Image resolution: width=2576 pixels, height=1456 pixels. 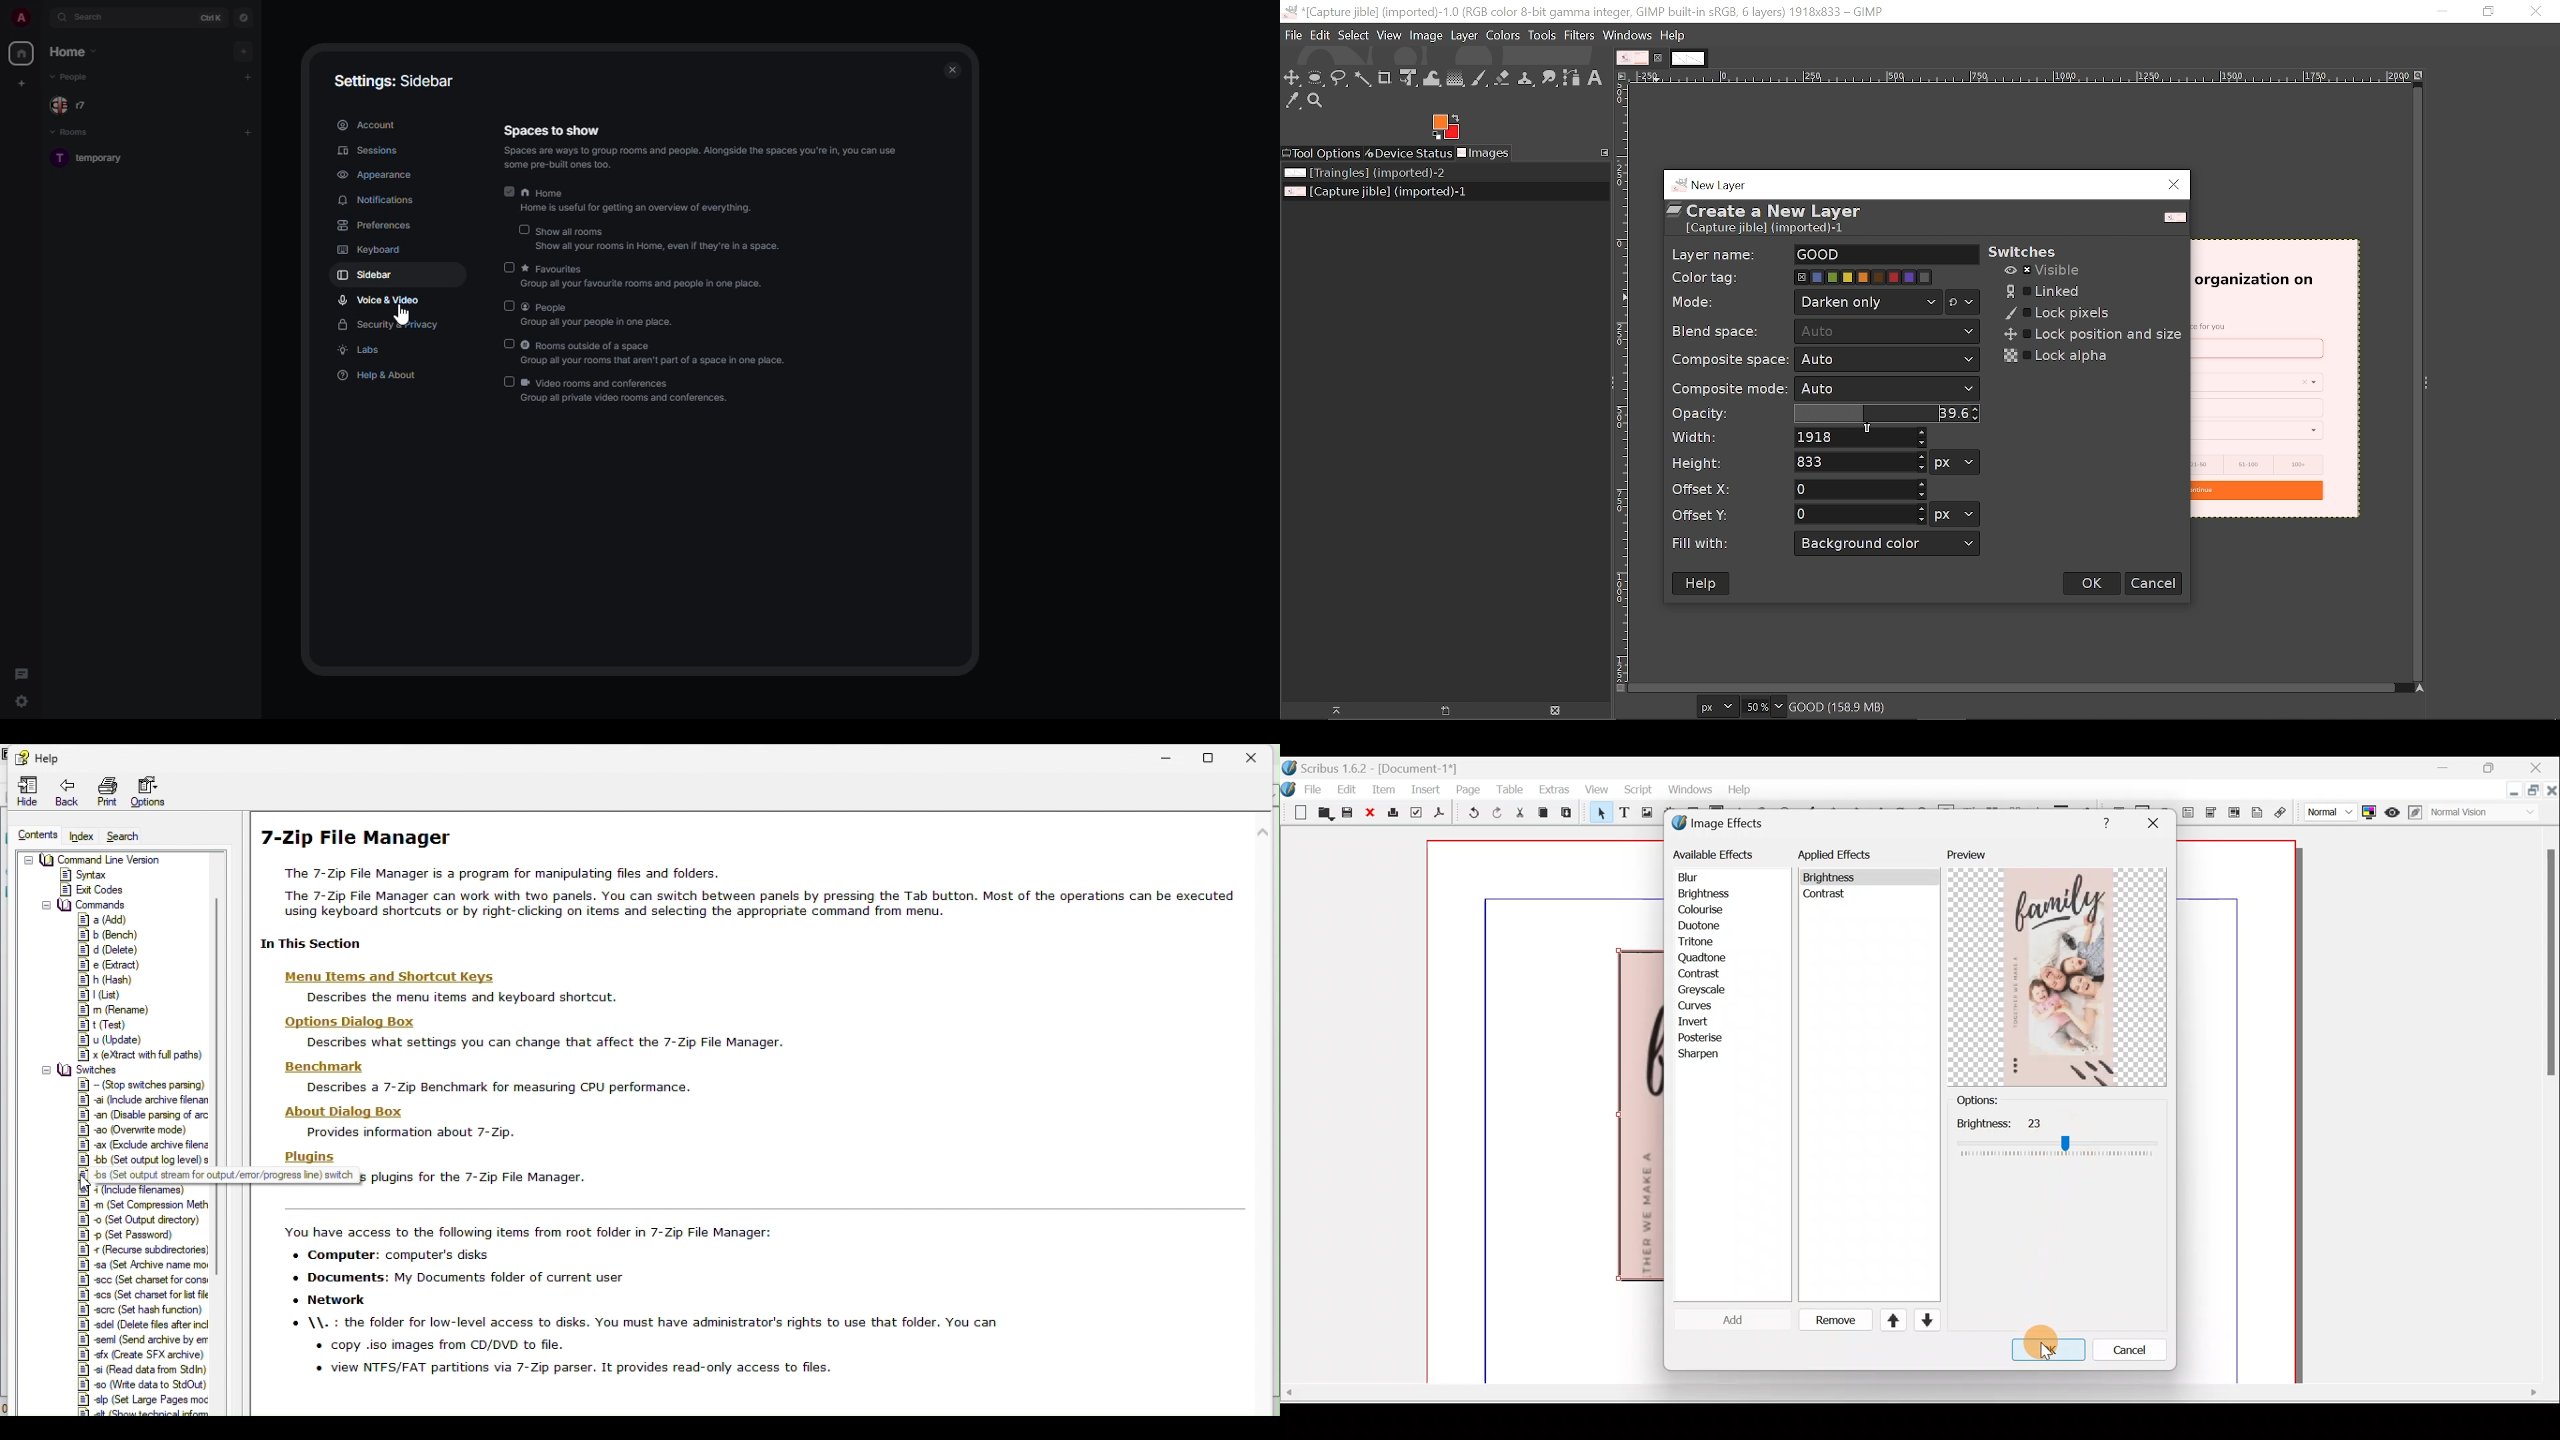 I want to click on , so click(x=2103, y=821).